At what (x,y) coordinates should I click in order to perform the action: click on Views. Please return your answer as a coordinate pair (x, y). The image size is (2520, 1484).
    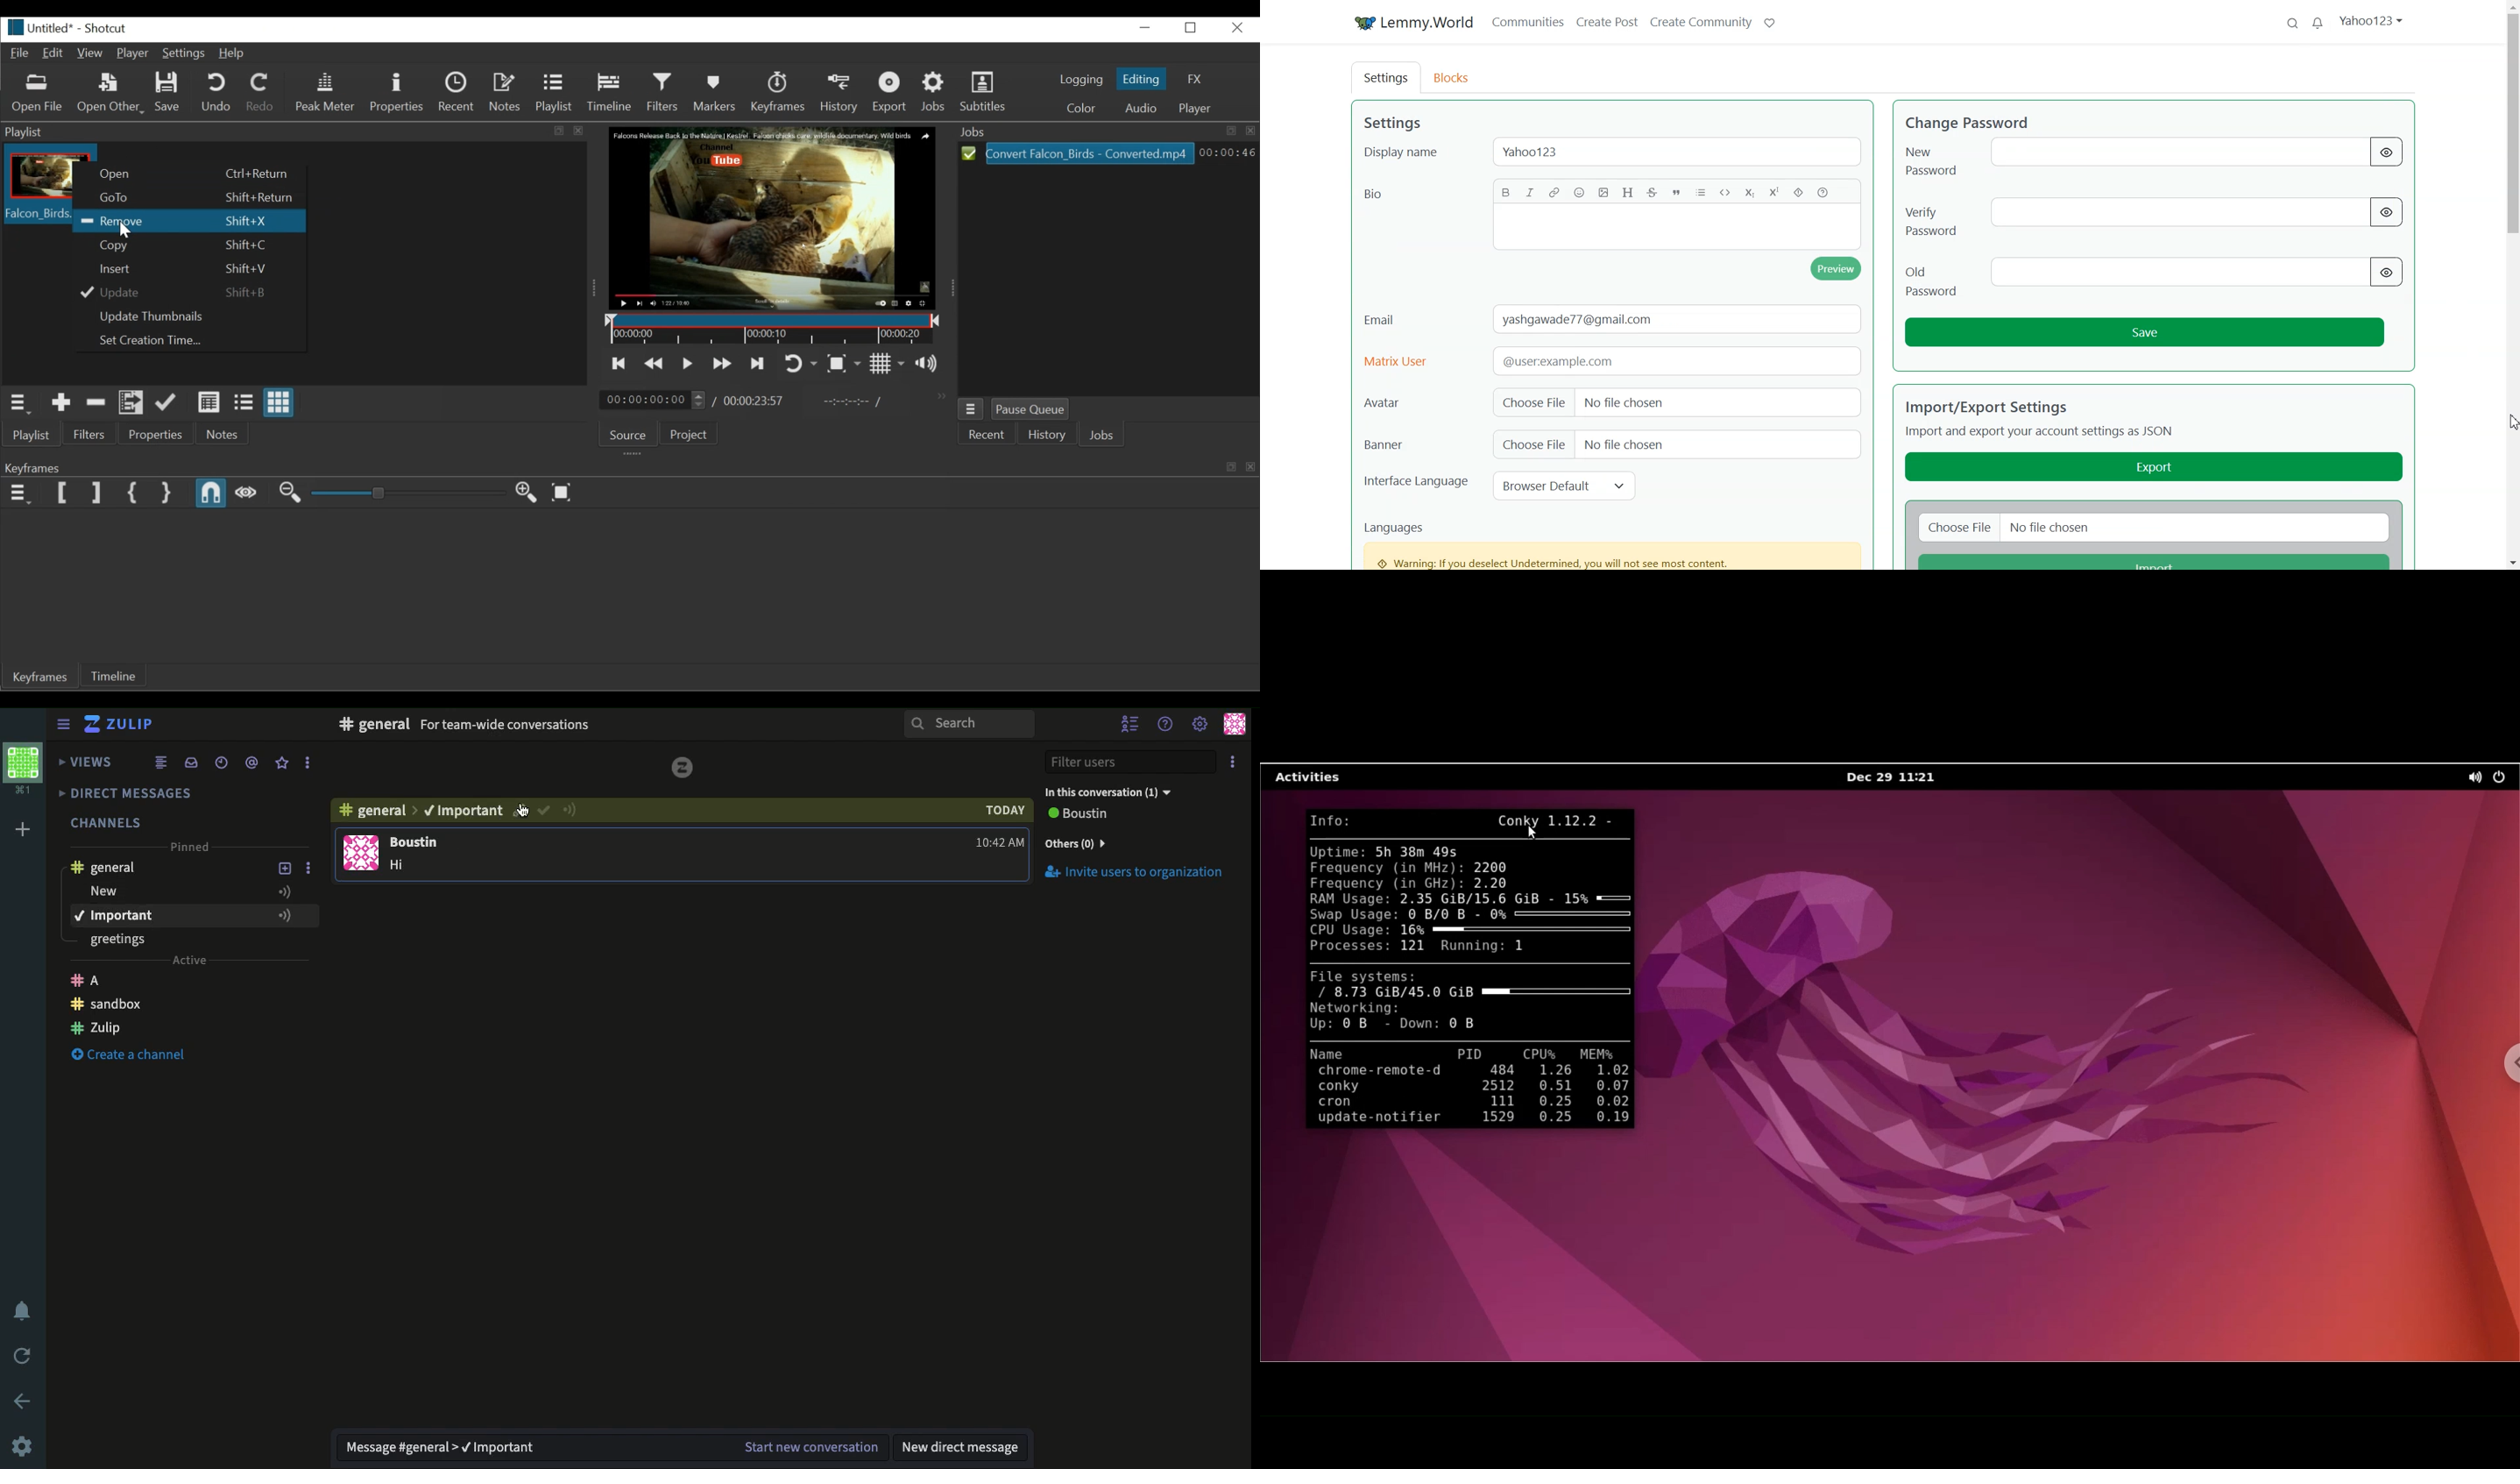
    Looking at the image, I should click on (87, 760).